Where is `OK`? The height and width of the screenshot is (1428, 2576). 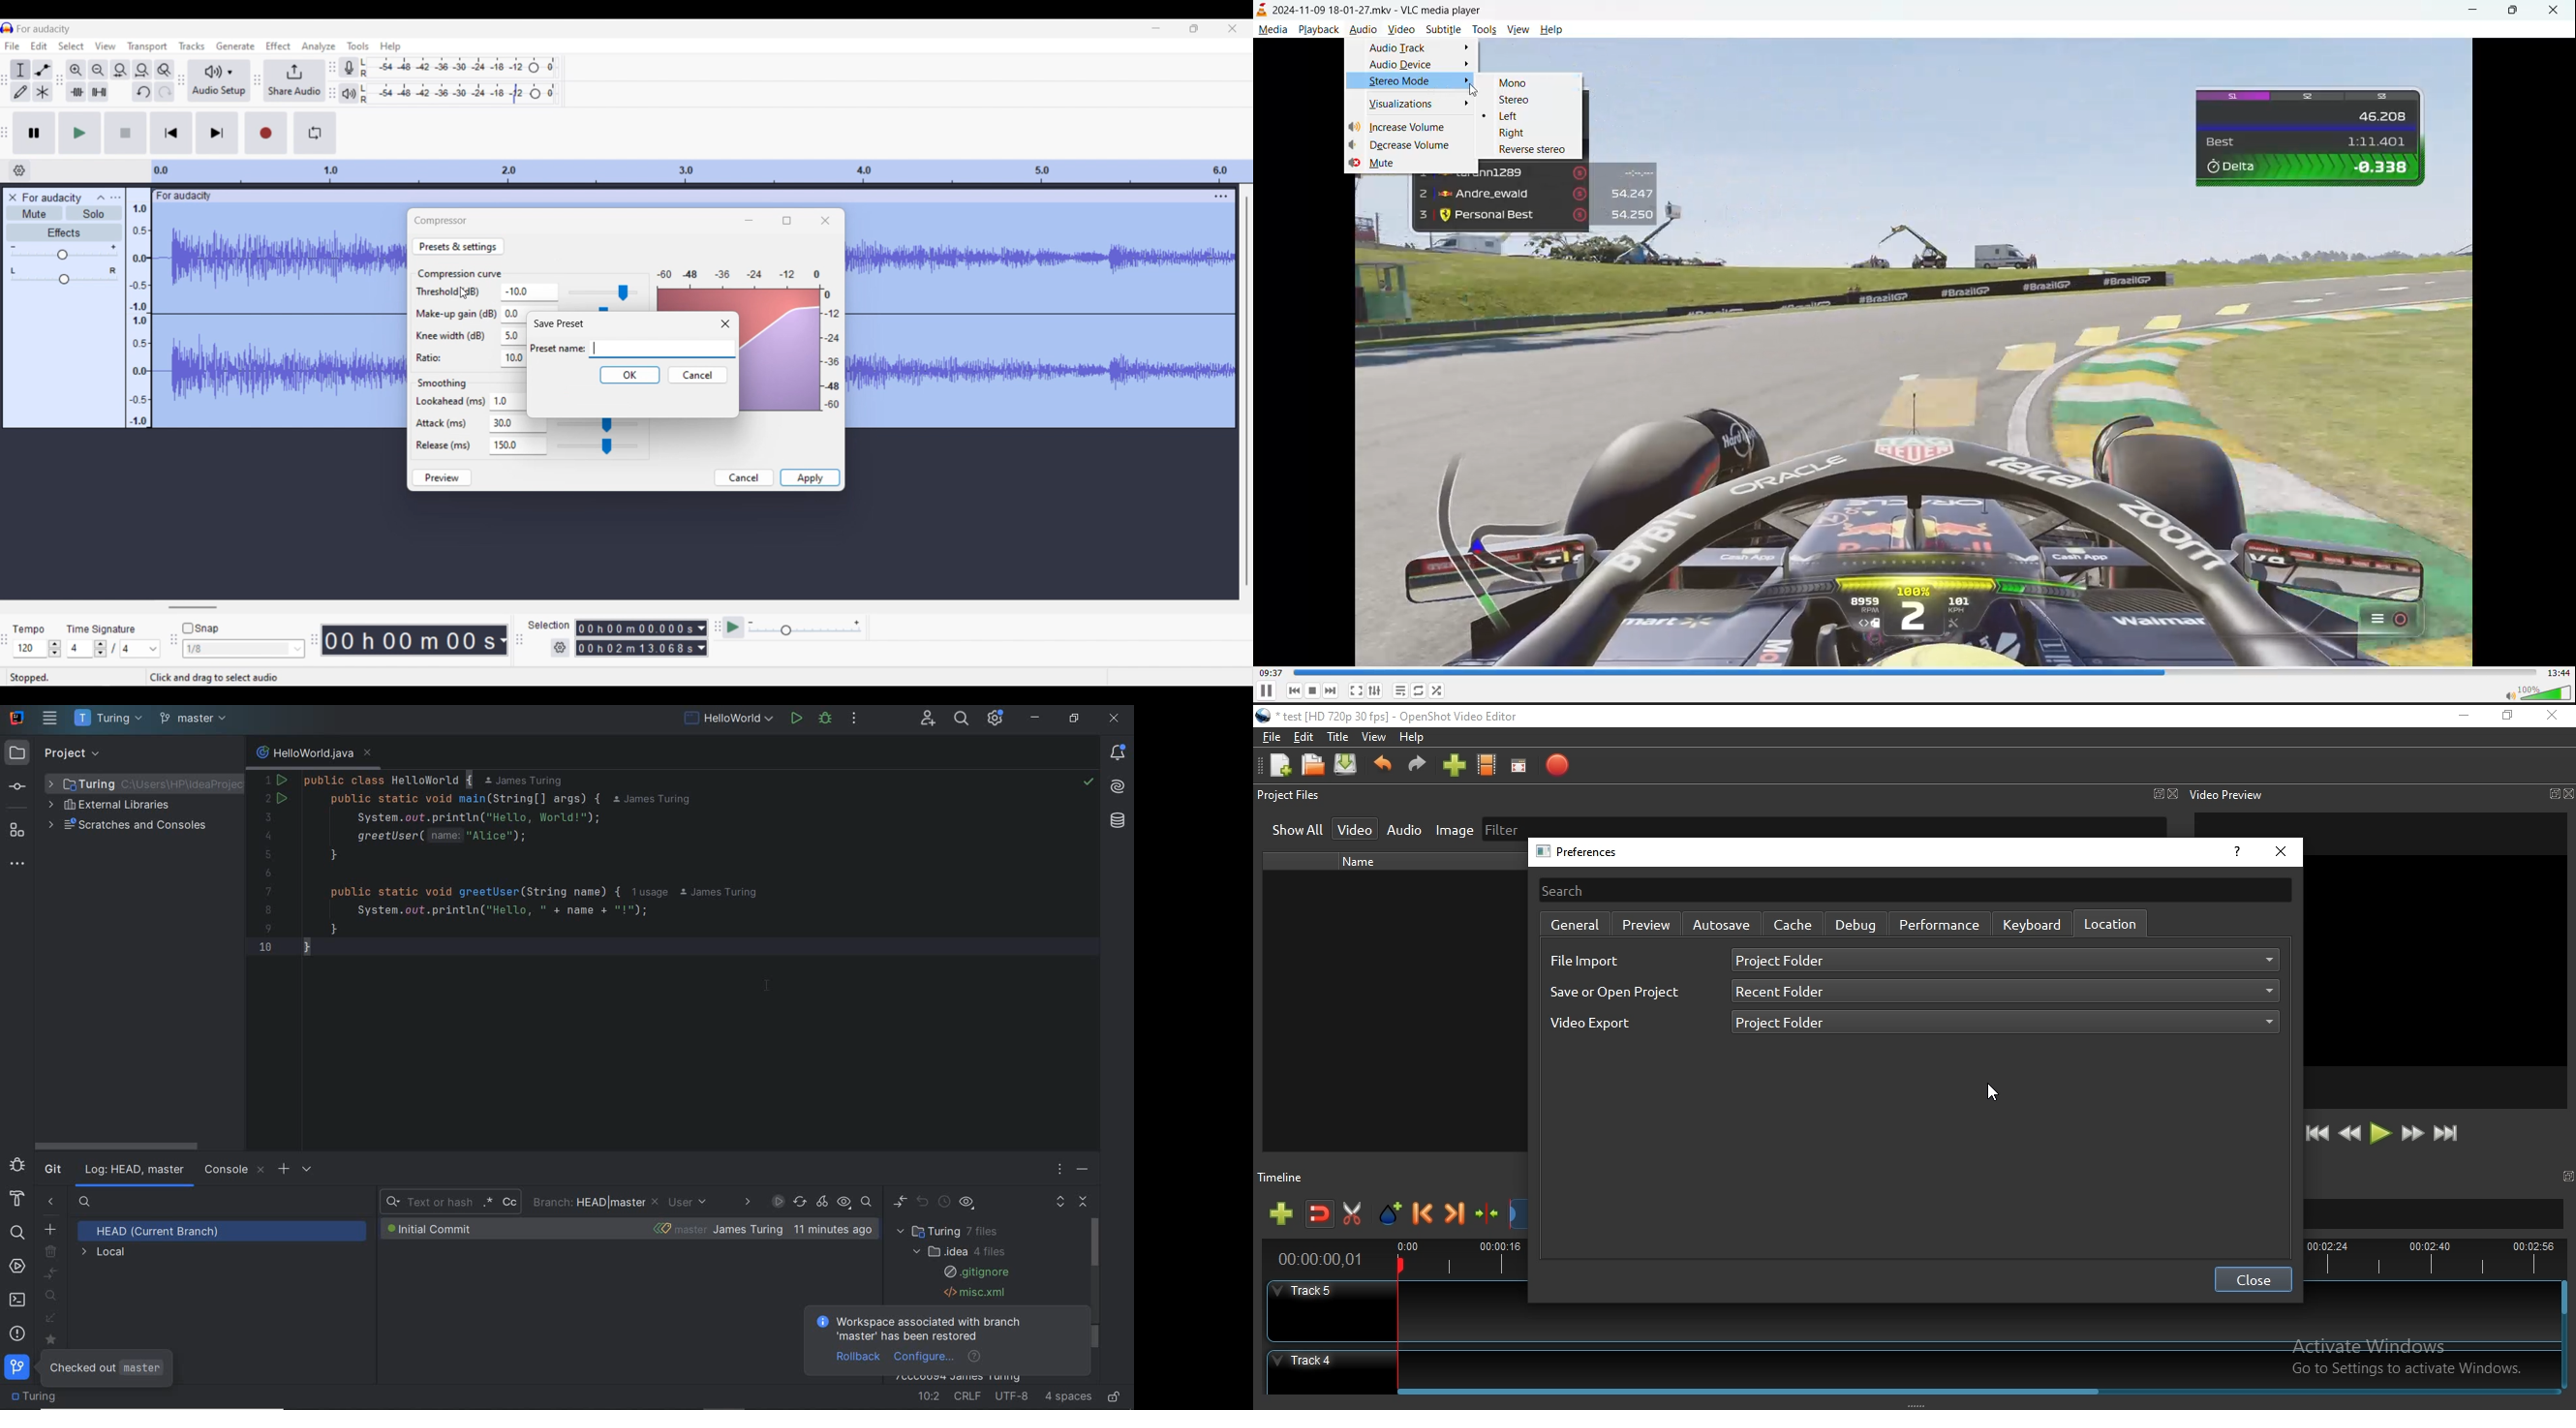
OK is located at coordinates (630, 375).